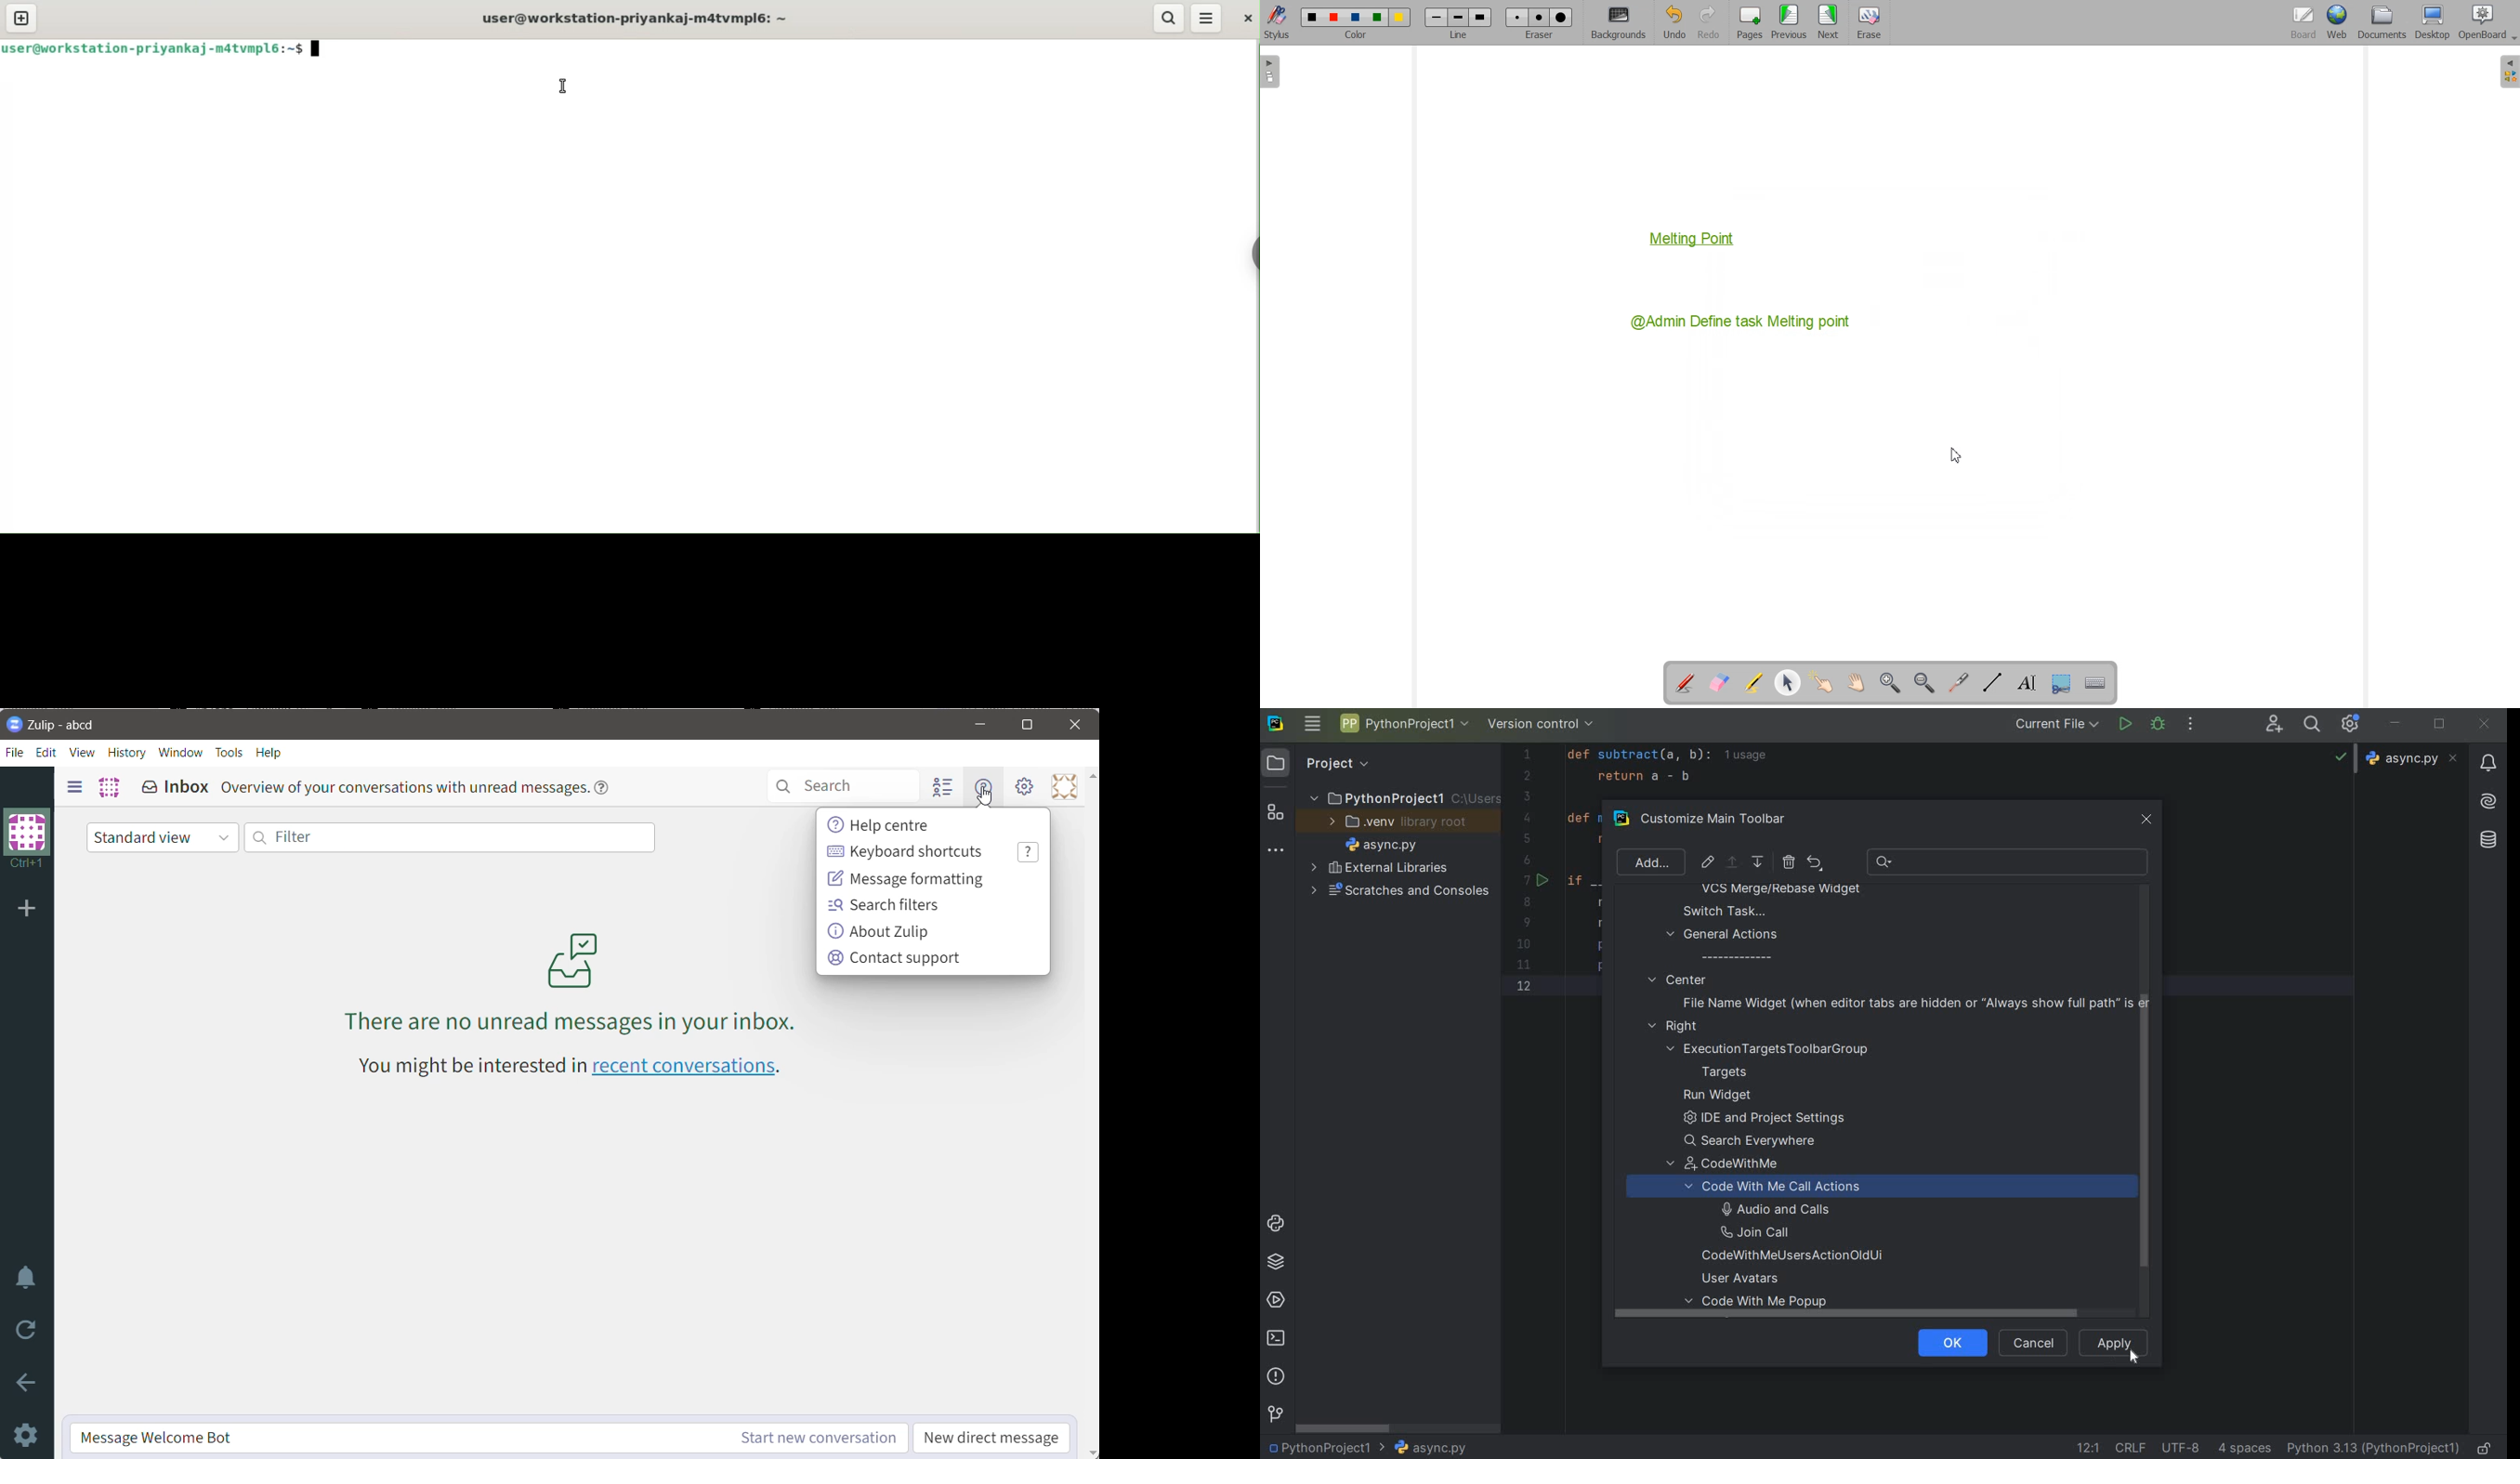 This screenshot has width=2520, height=1484. What do you see at coordinates (1065, 786) in the screenshot?
I see `Personal menu` at bounding box center [1065, 786].